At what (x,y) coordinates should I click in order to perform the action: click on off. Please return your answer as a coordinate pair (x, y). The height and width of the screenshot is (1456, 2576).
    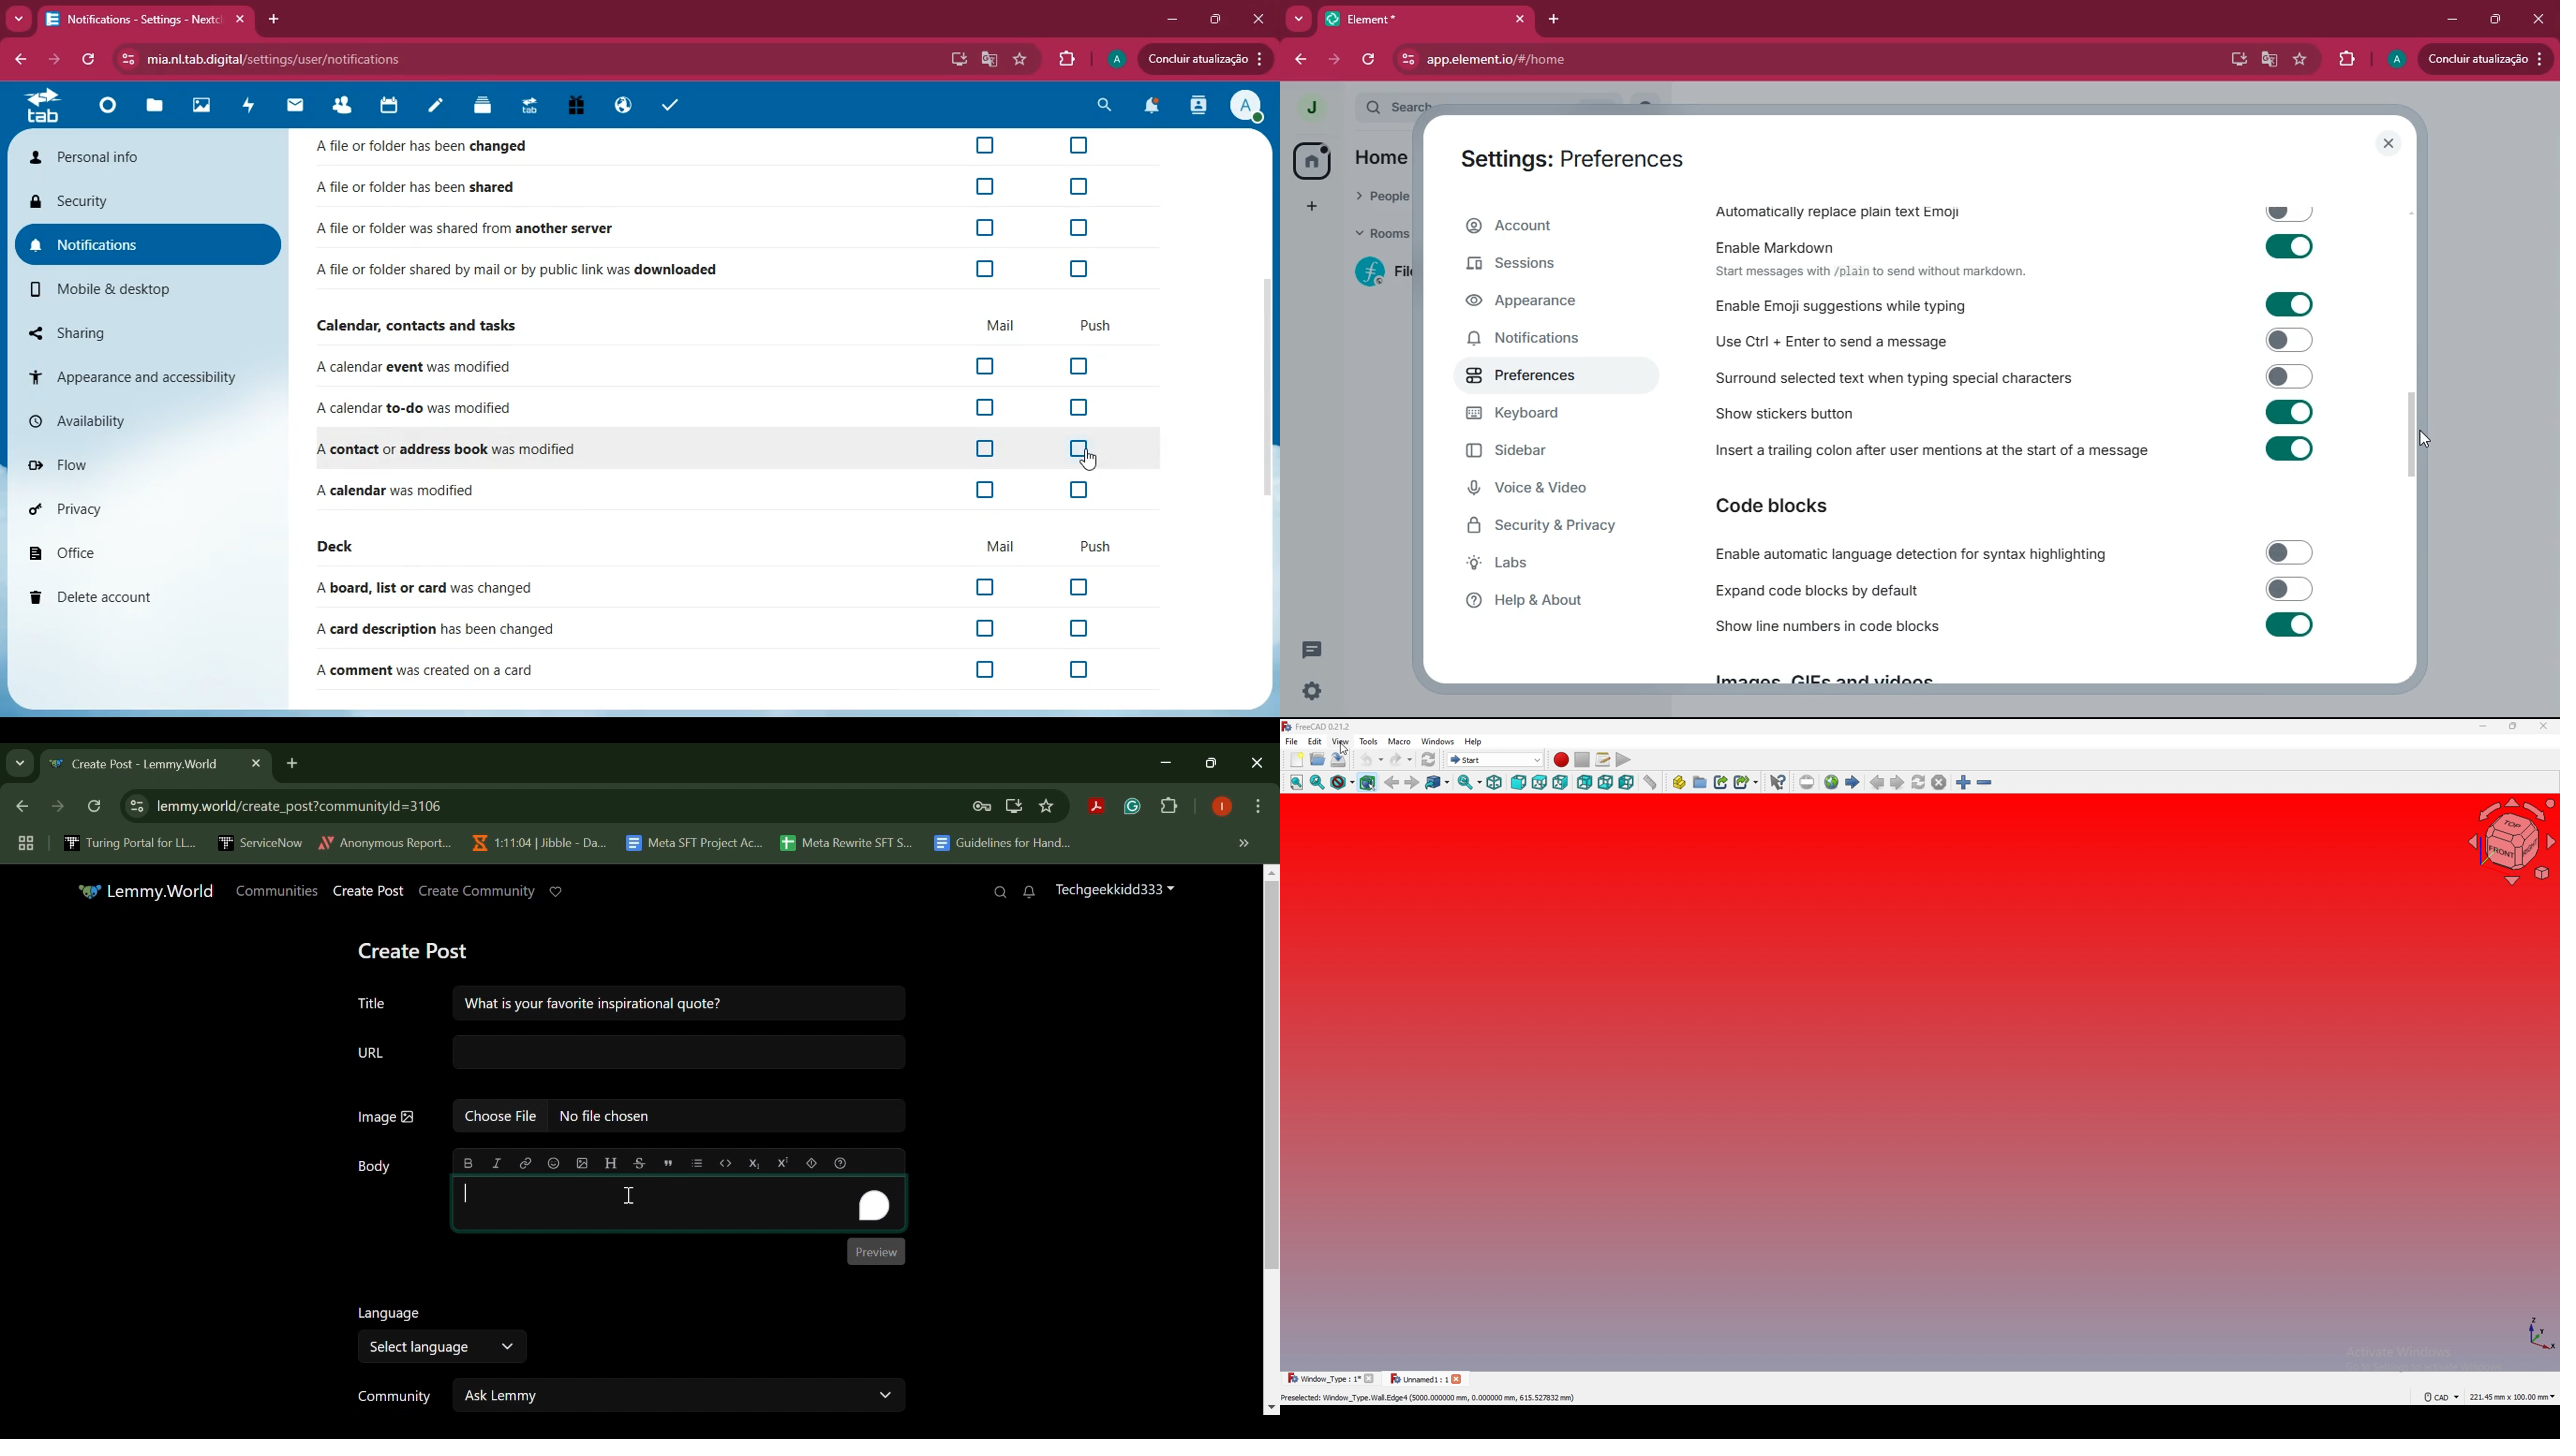
    Looking at the image, I should click on (1082, 672).